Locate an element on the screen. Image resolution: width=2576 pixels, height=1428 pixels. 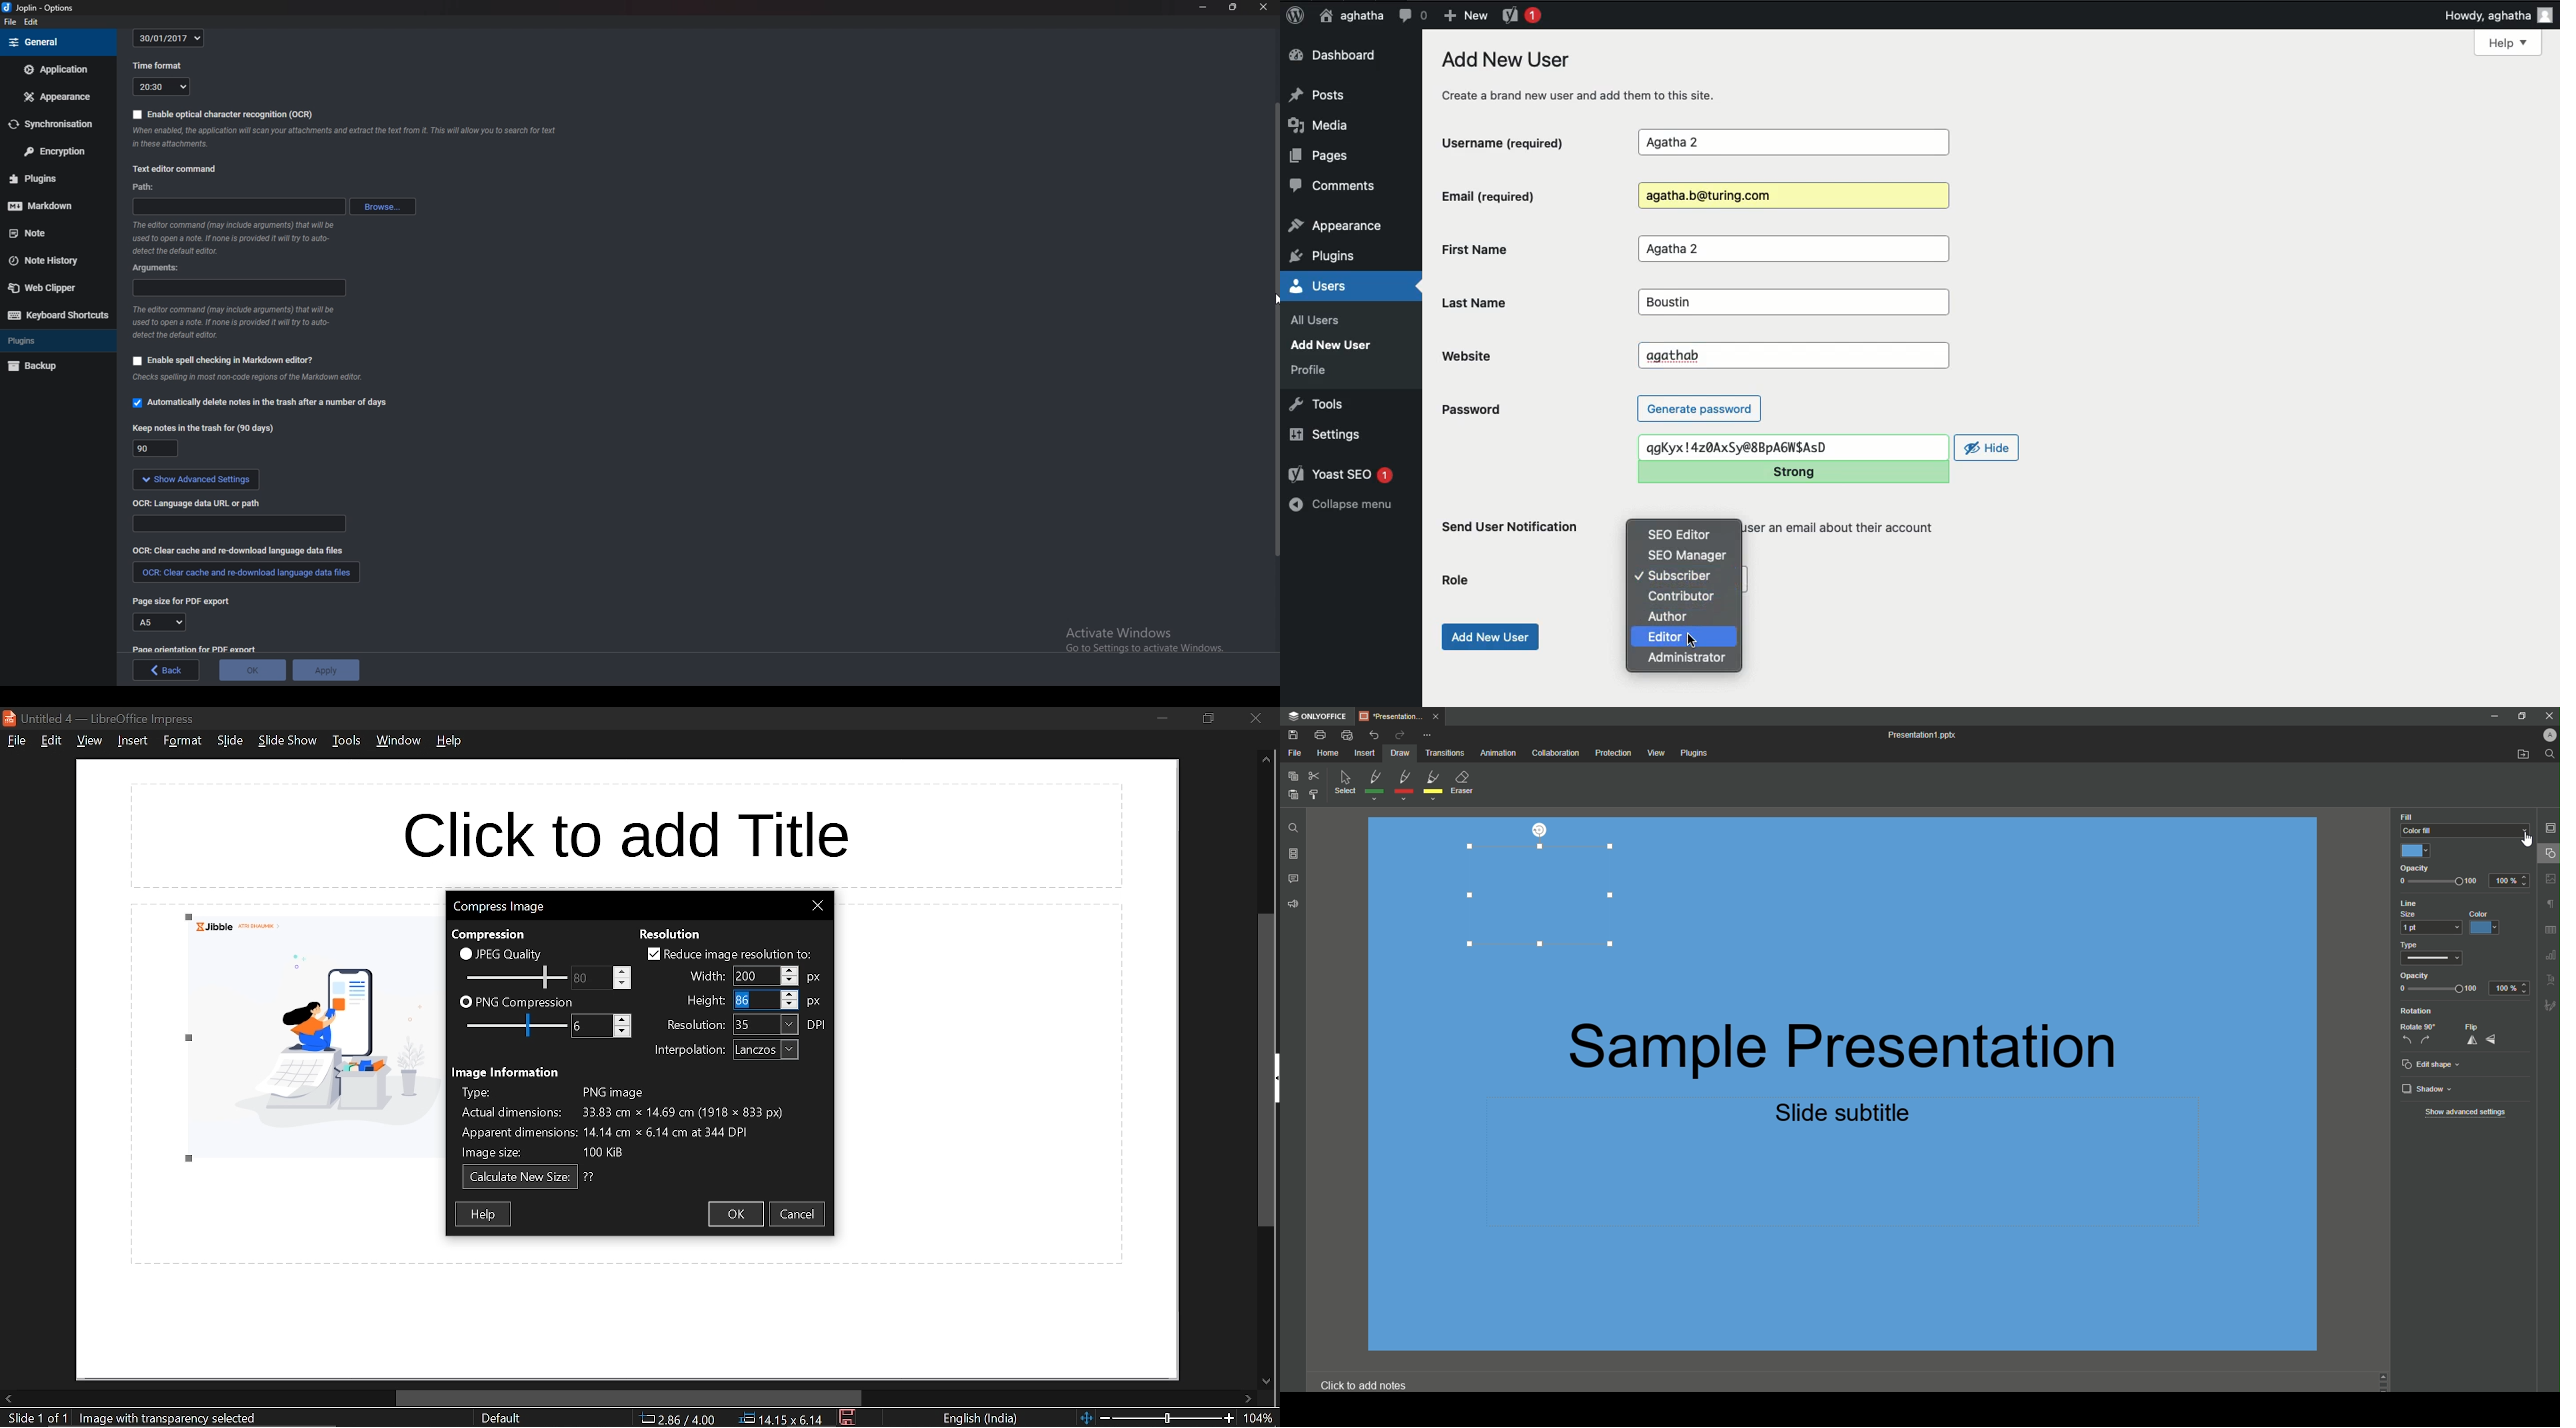
height unit: px is located at coordinates (815, 1003).